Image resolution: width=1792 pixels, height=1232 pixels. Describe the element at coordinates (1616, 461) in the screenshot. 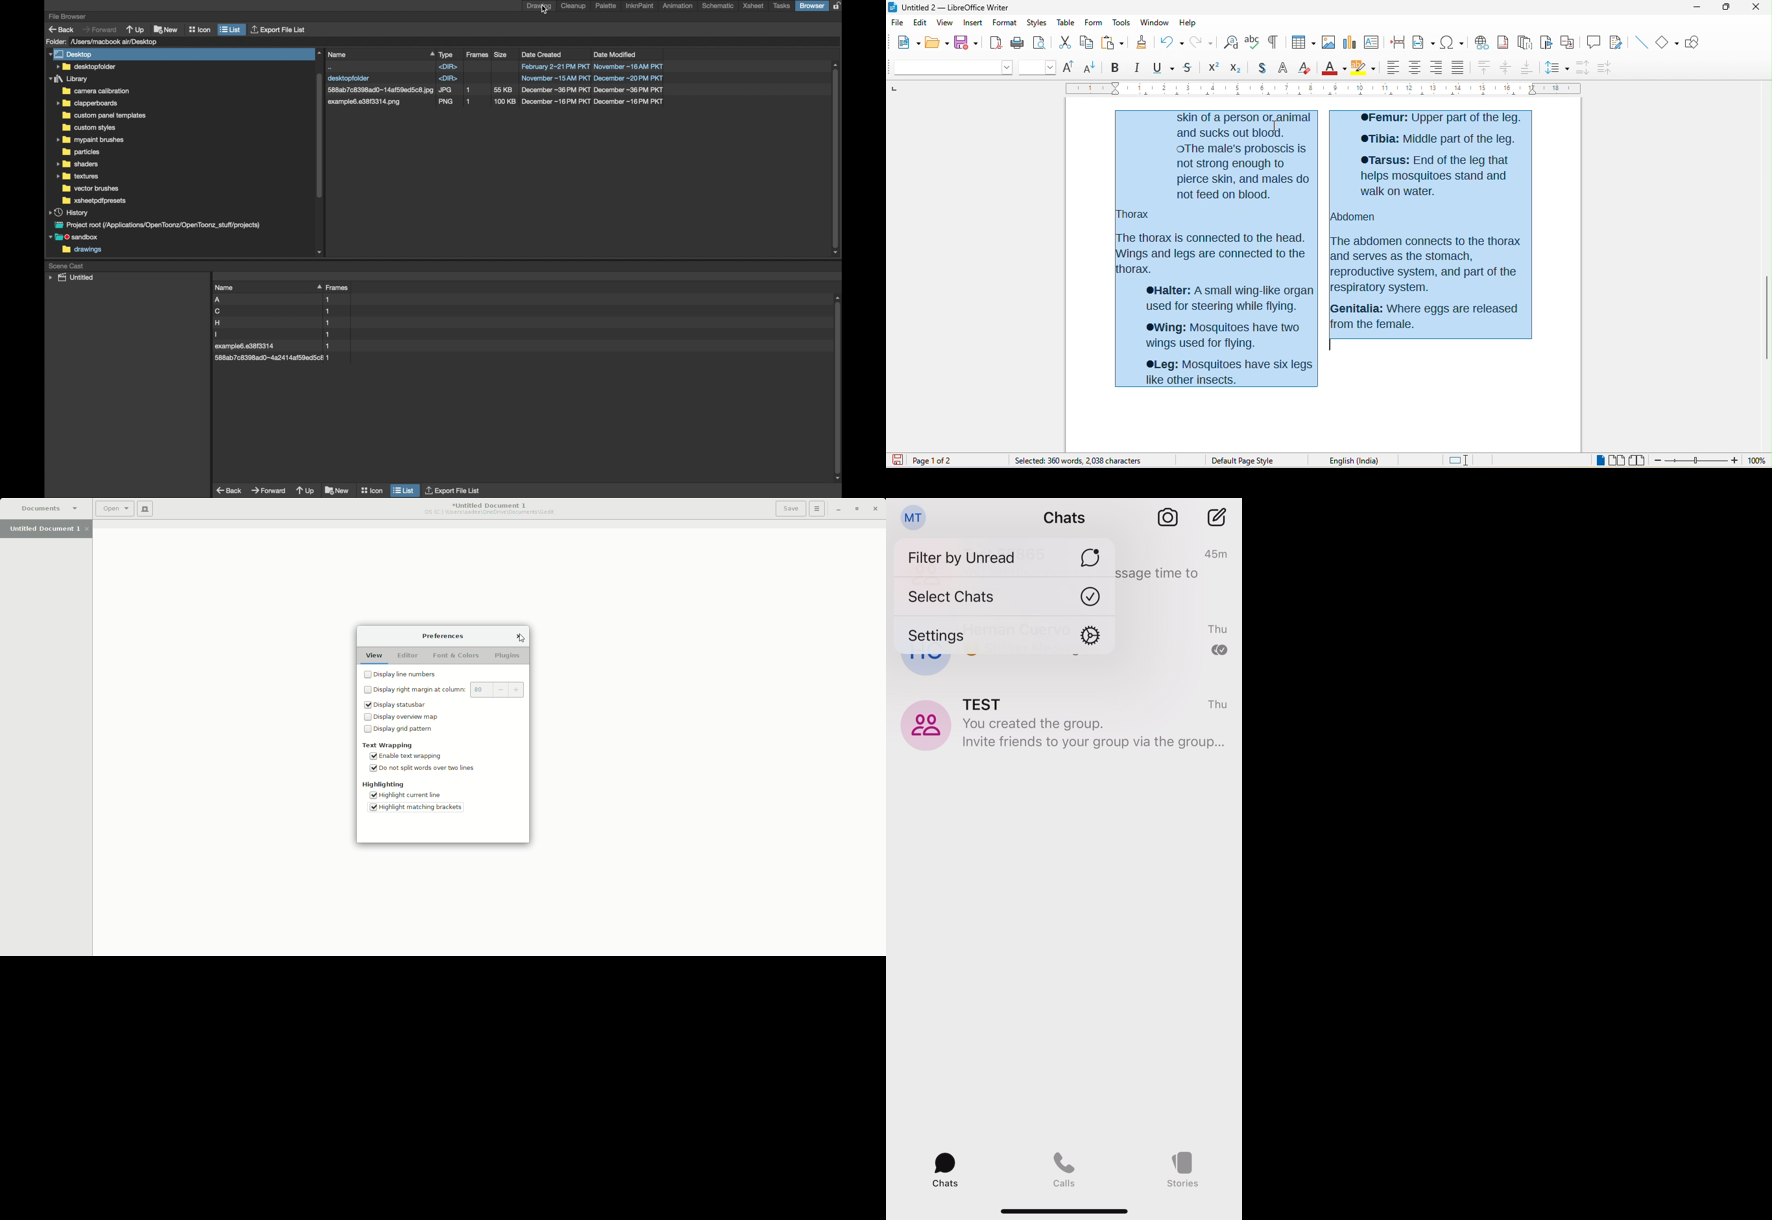

I see `multiple page view` at that location.